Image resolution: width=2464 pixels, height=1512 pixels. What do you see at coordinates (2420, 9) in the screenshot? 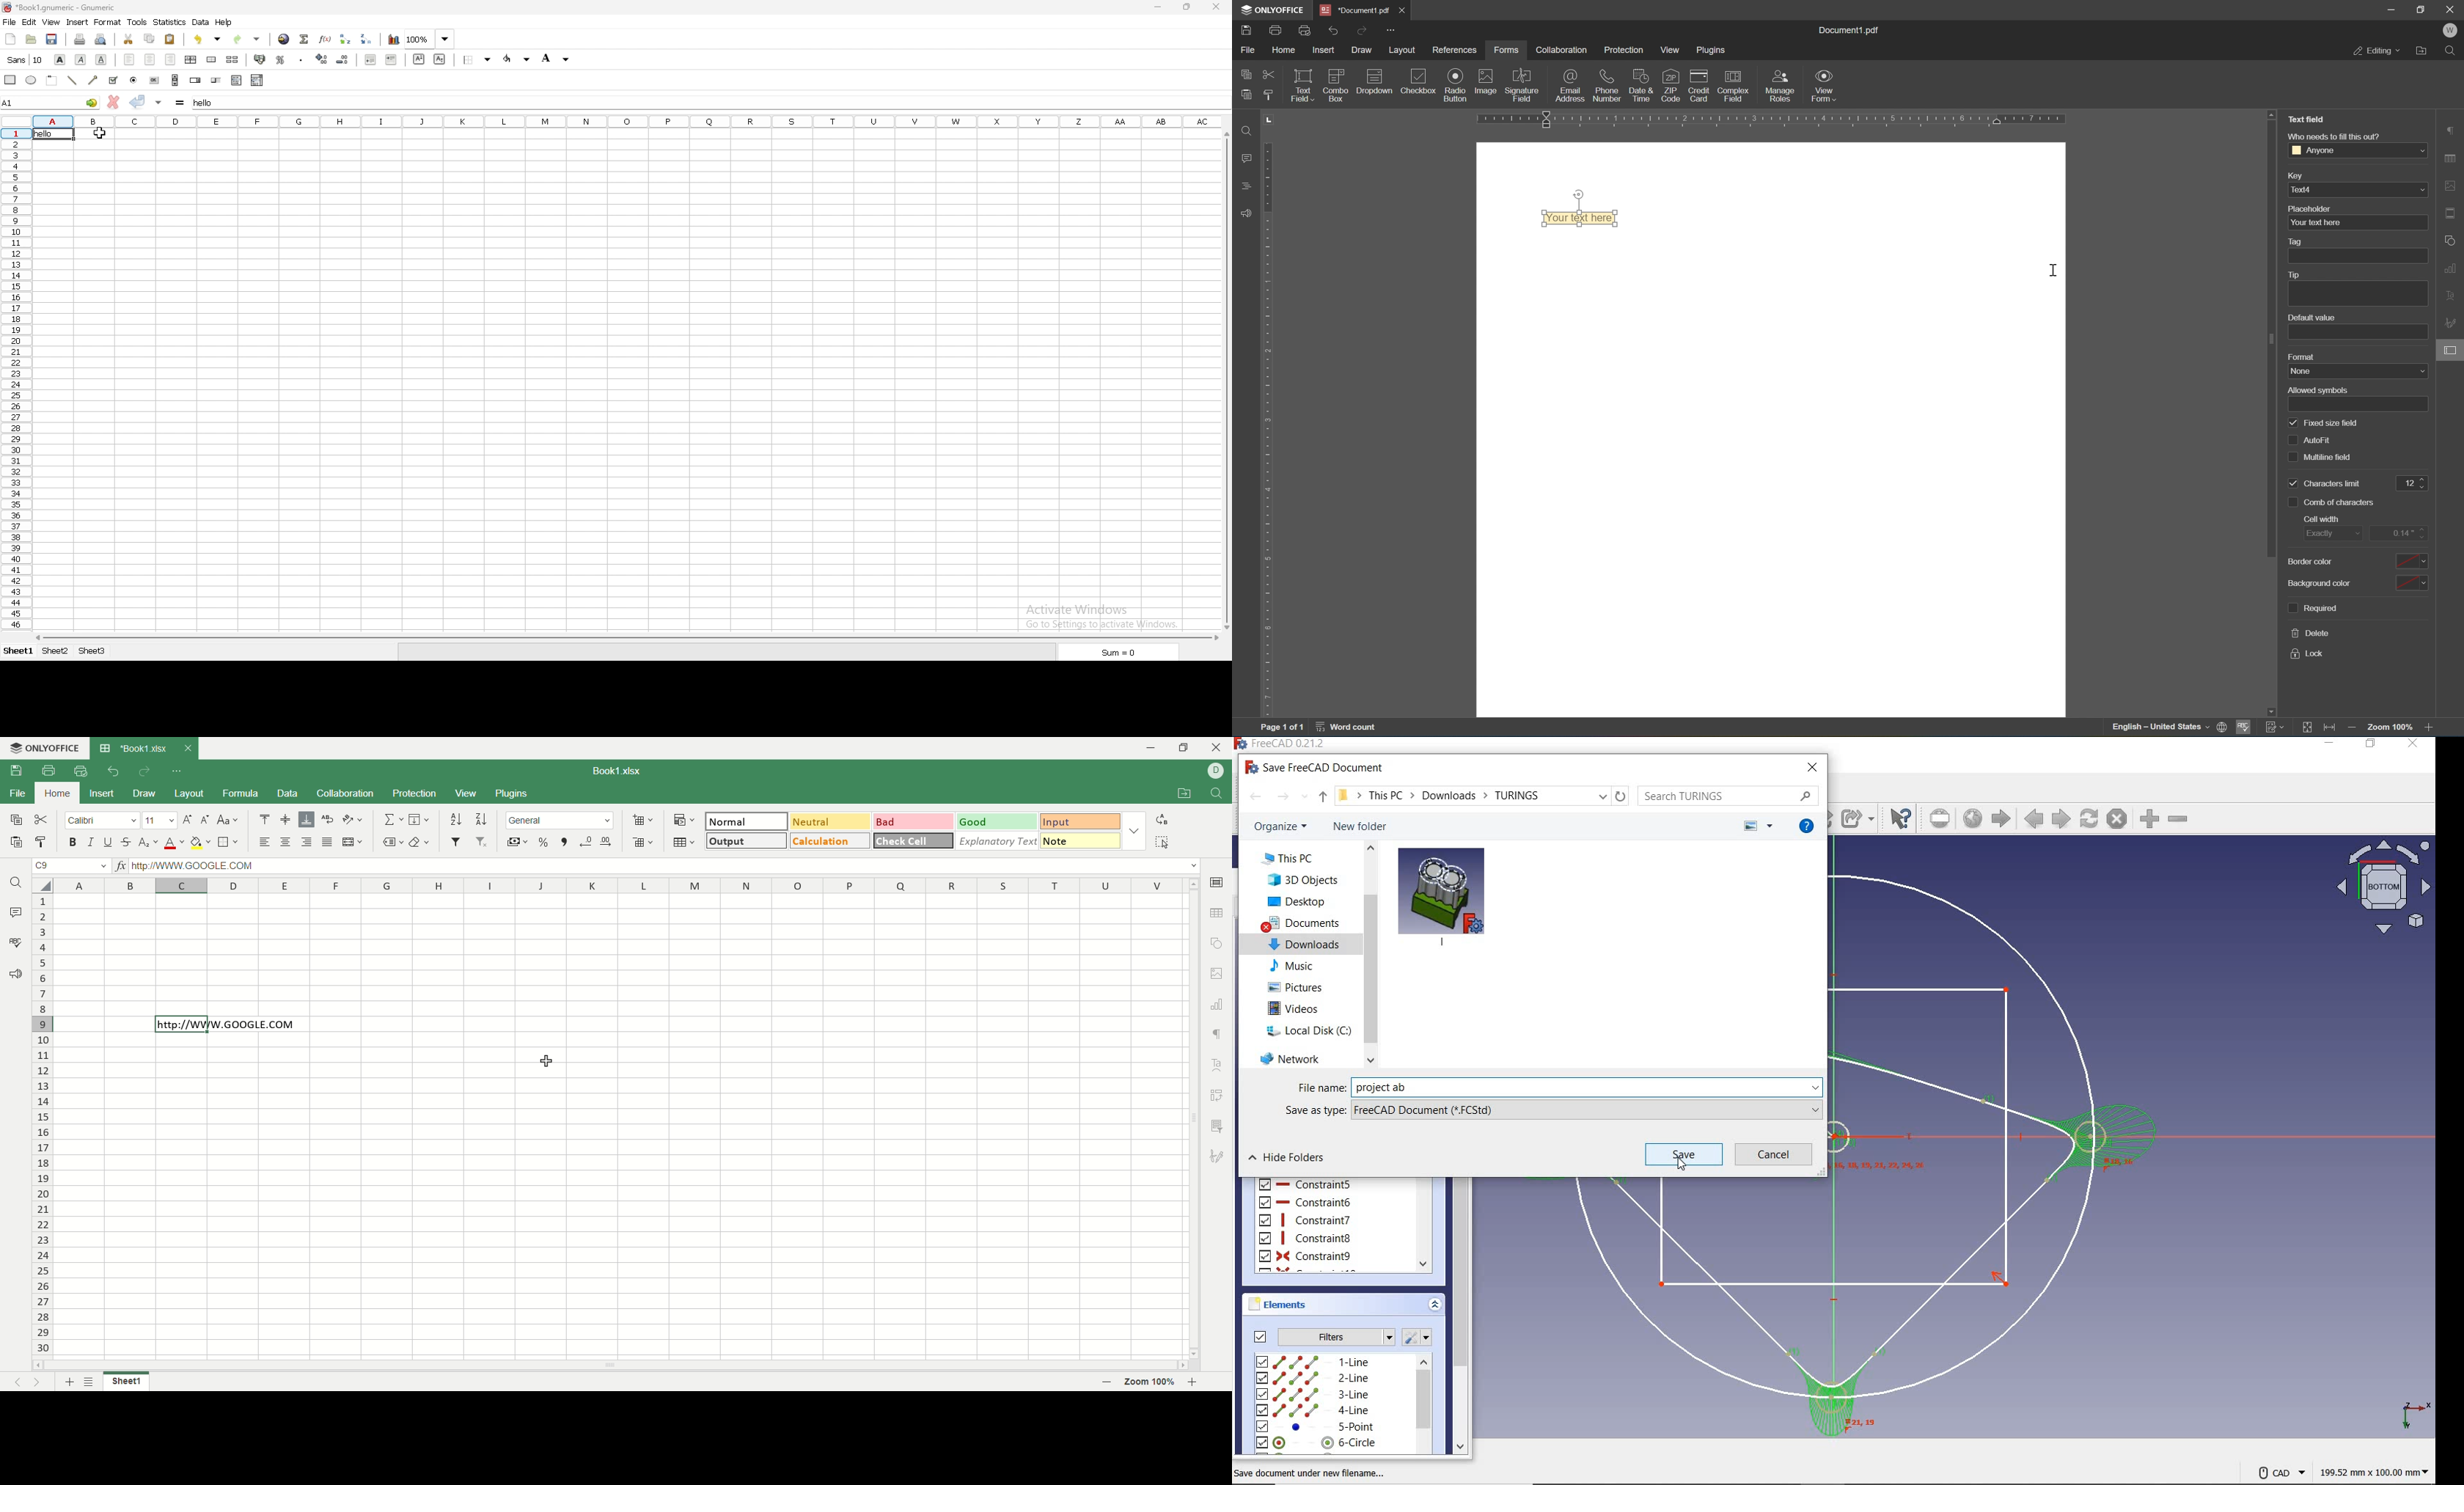
I see `restore down` at bounding box center [2420, 9].